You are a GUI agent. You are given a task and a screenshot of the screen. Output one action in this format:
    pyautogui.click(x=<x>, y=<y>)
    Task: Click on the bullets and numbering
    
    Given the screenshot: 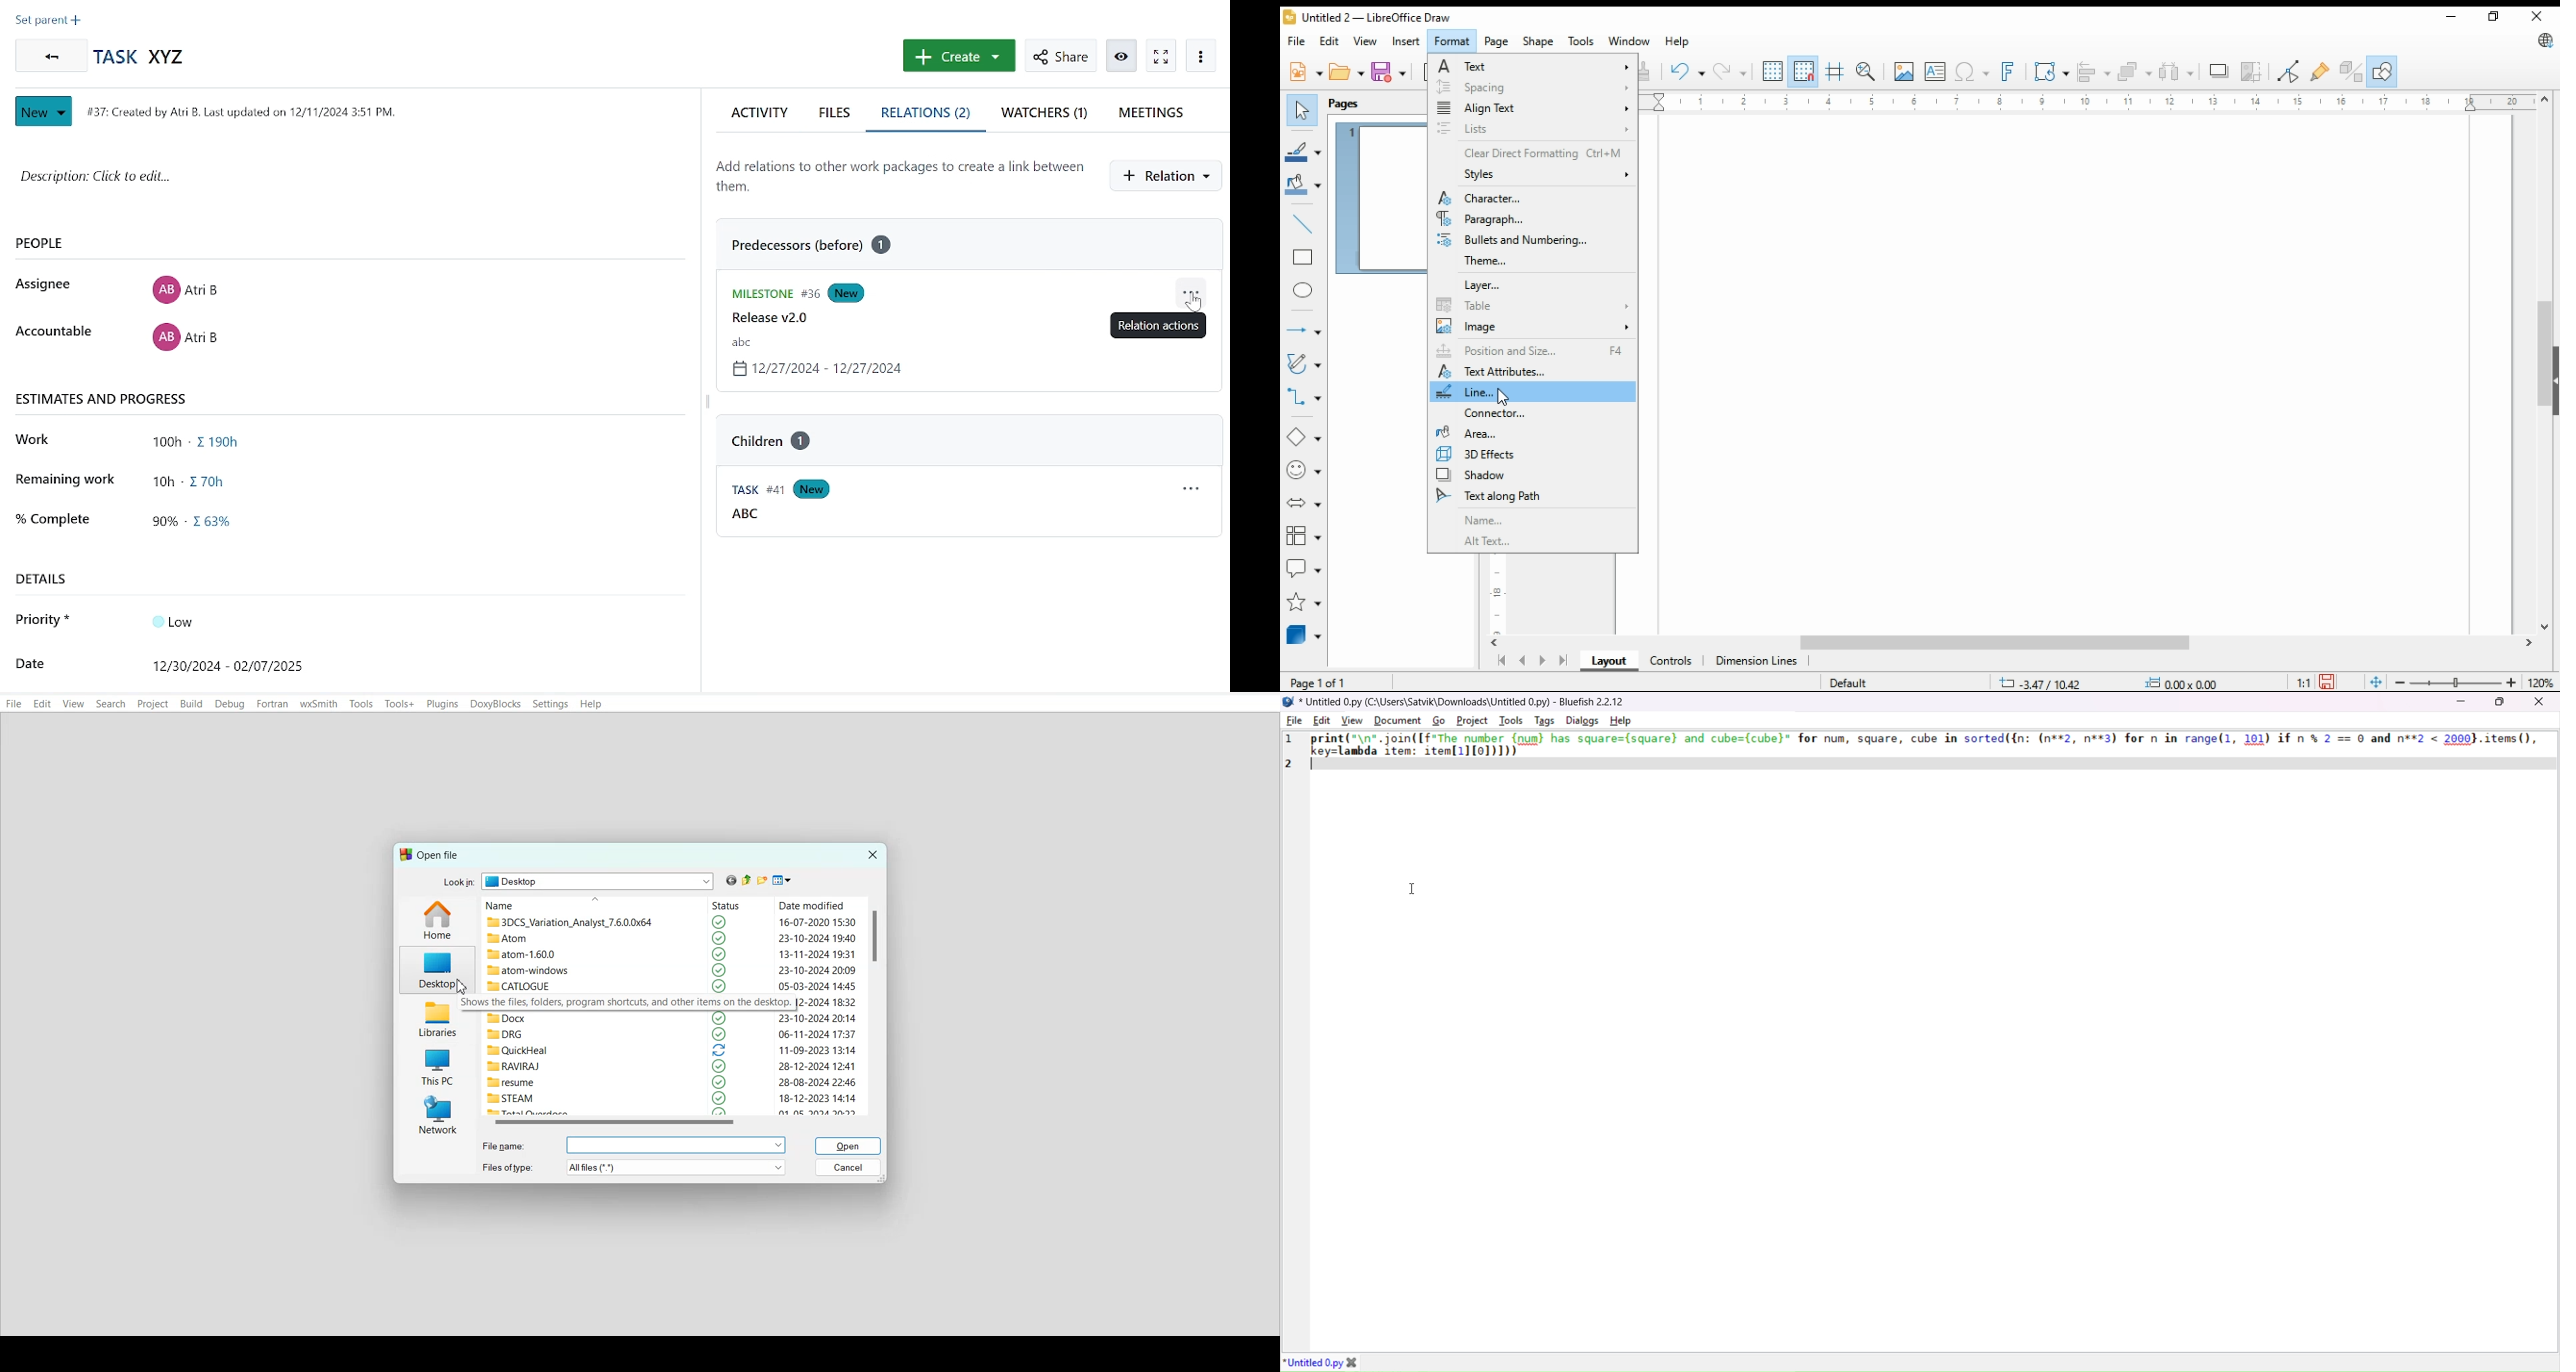 What is the action you would take?
    pyautogui.click(x=1531, y=239)
    